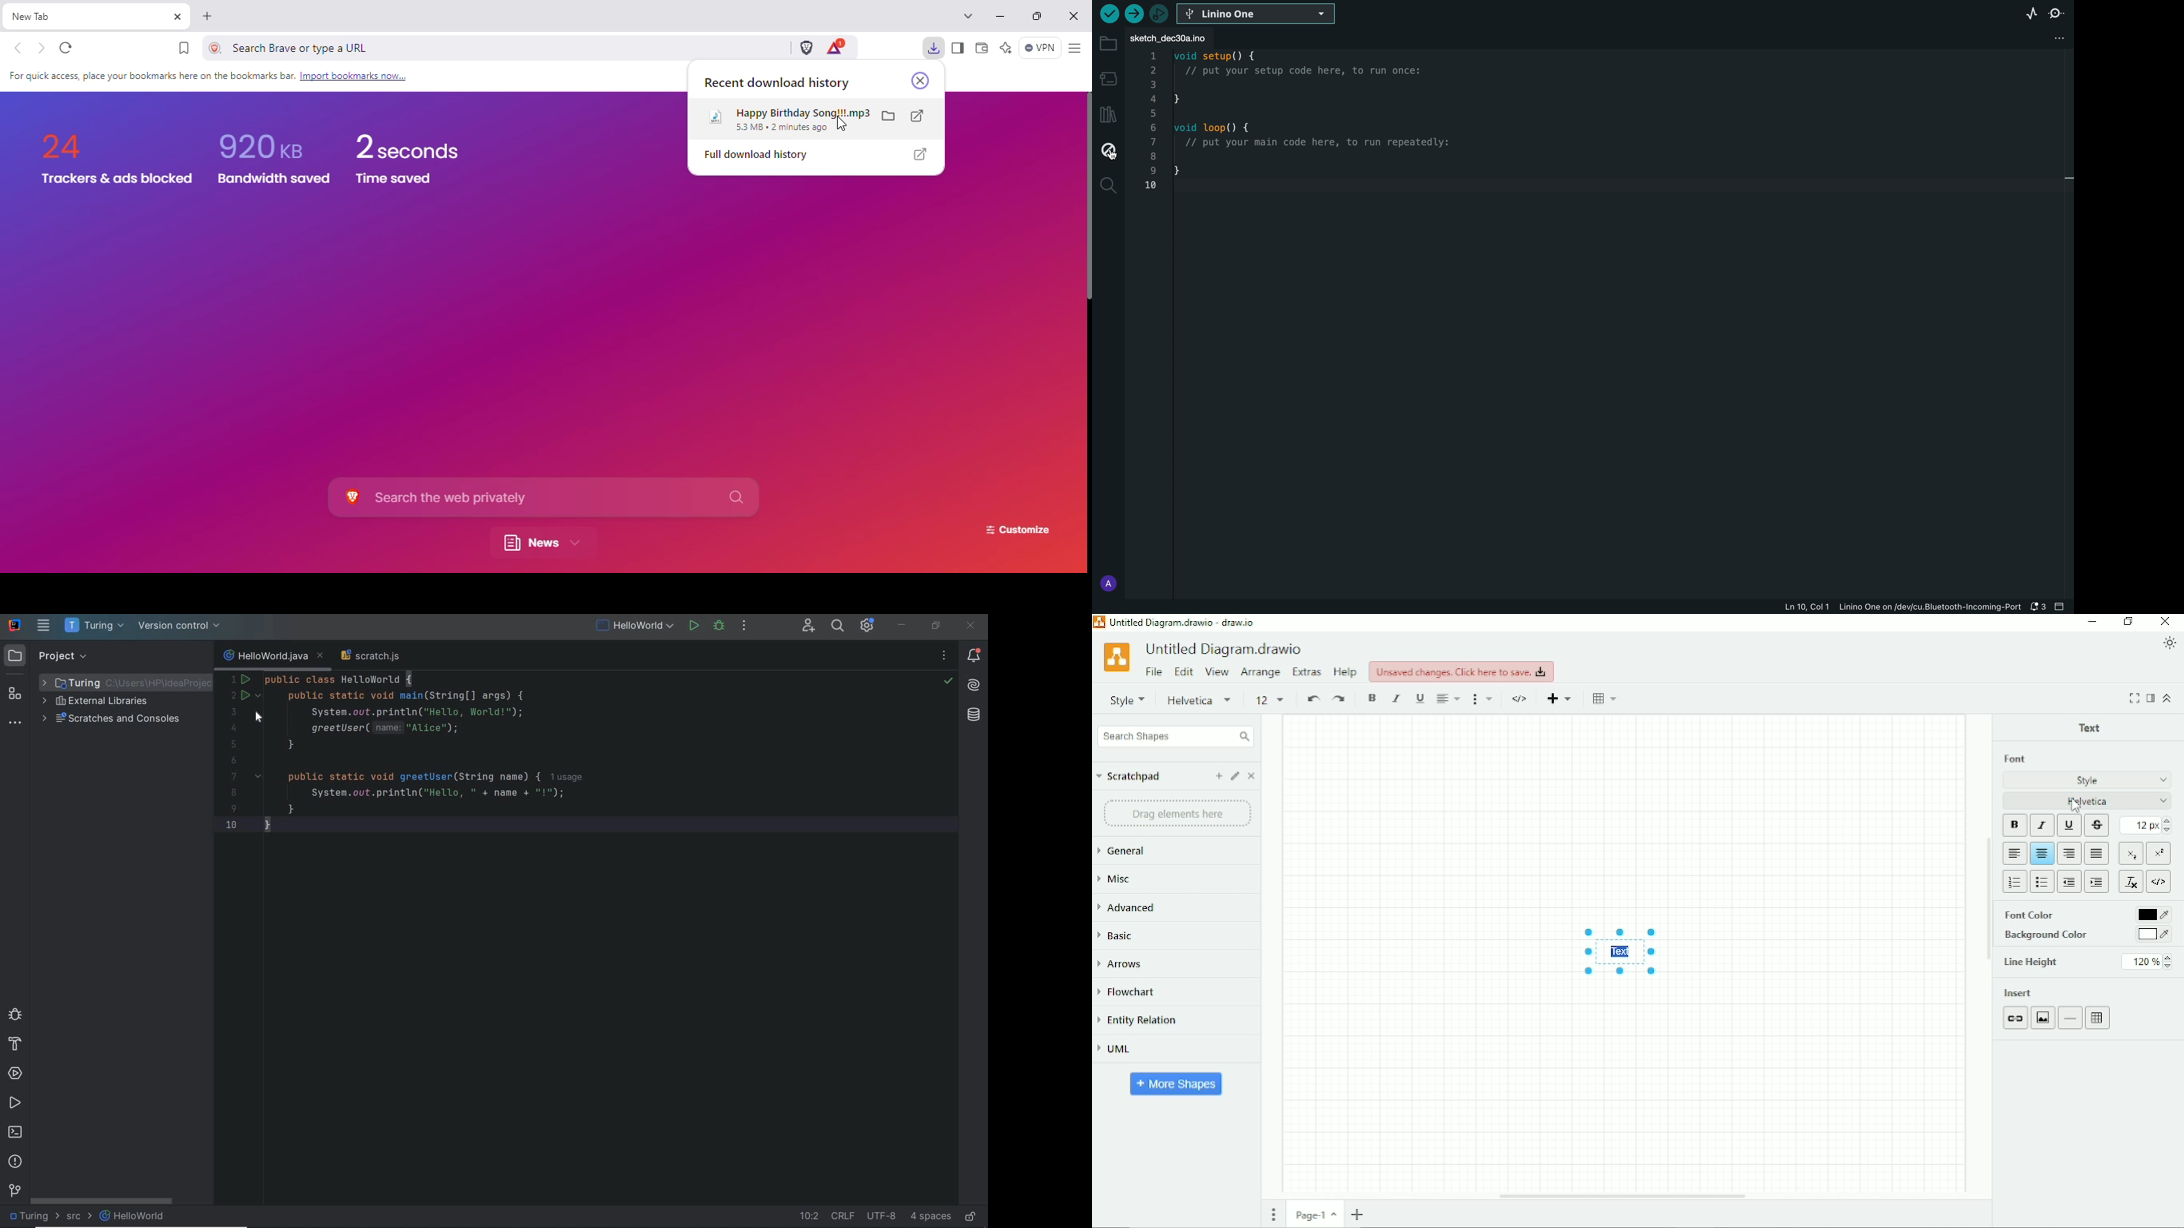 The image size is (2184, 1232). What do you see at coordinates (1219, 776) in the screenshot?
I see `Add` at bounding box center [1219, 776].